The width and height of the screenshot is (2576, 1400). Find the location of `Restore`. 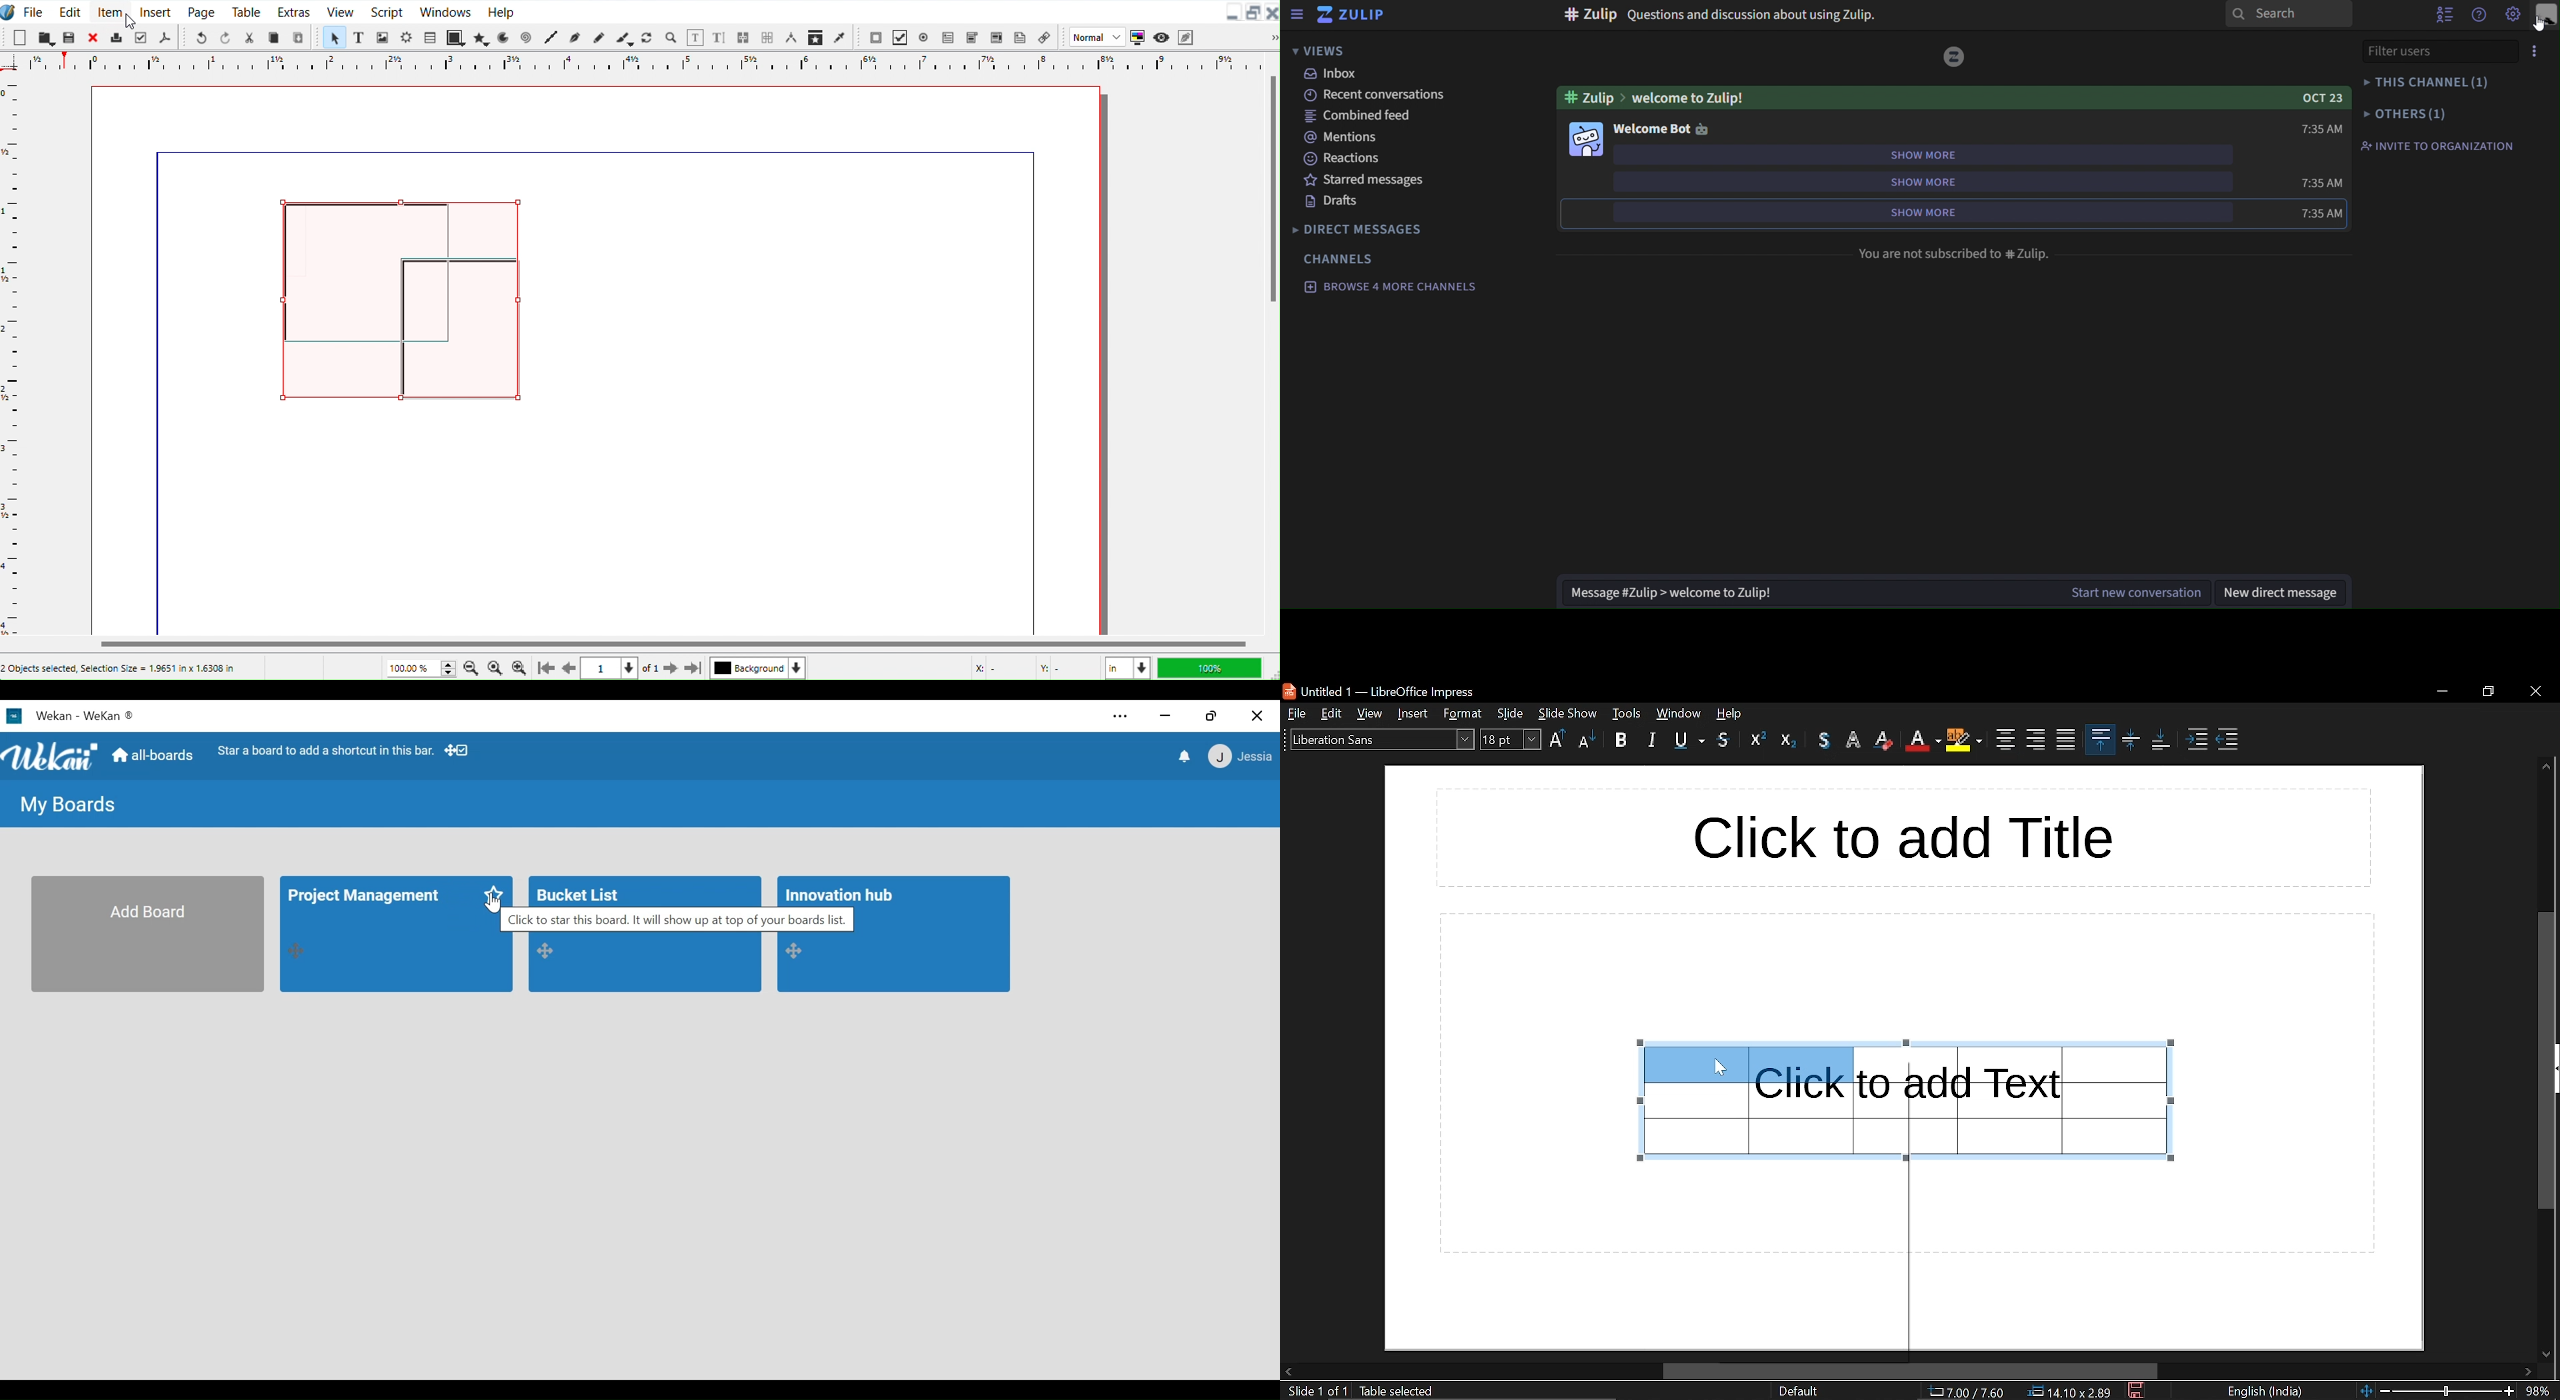

Restore is located at coordinates (1213, 716).